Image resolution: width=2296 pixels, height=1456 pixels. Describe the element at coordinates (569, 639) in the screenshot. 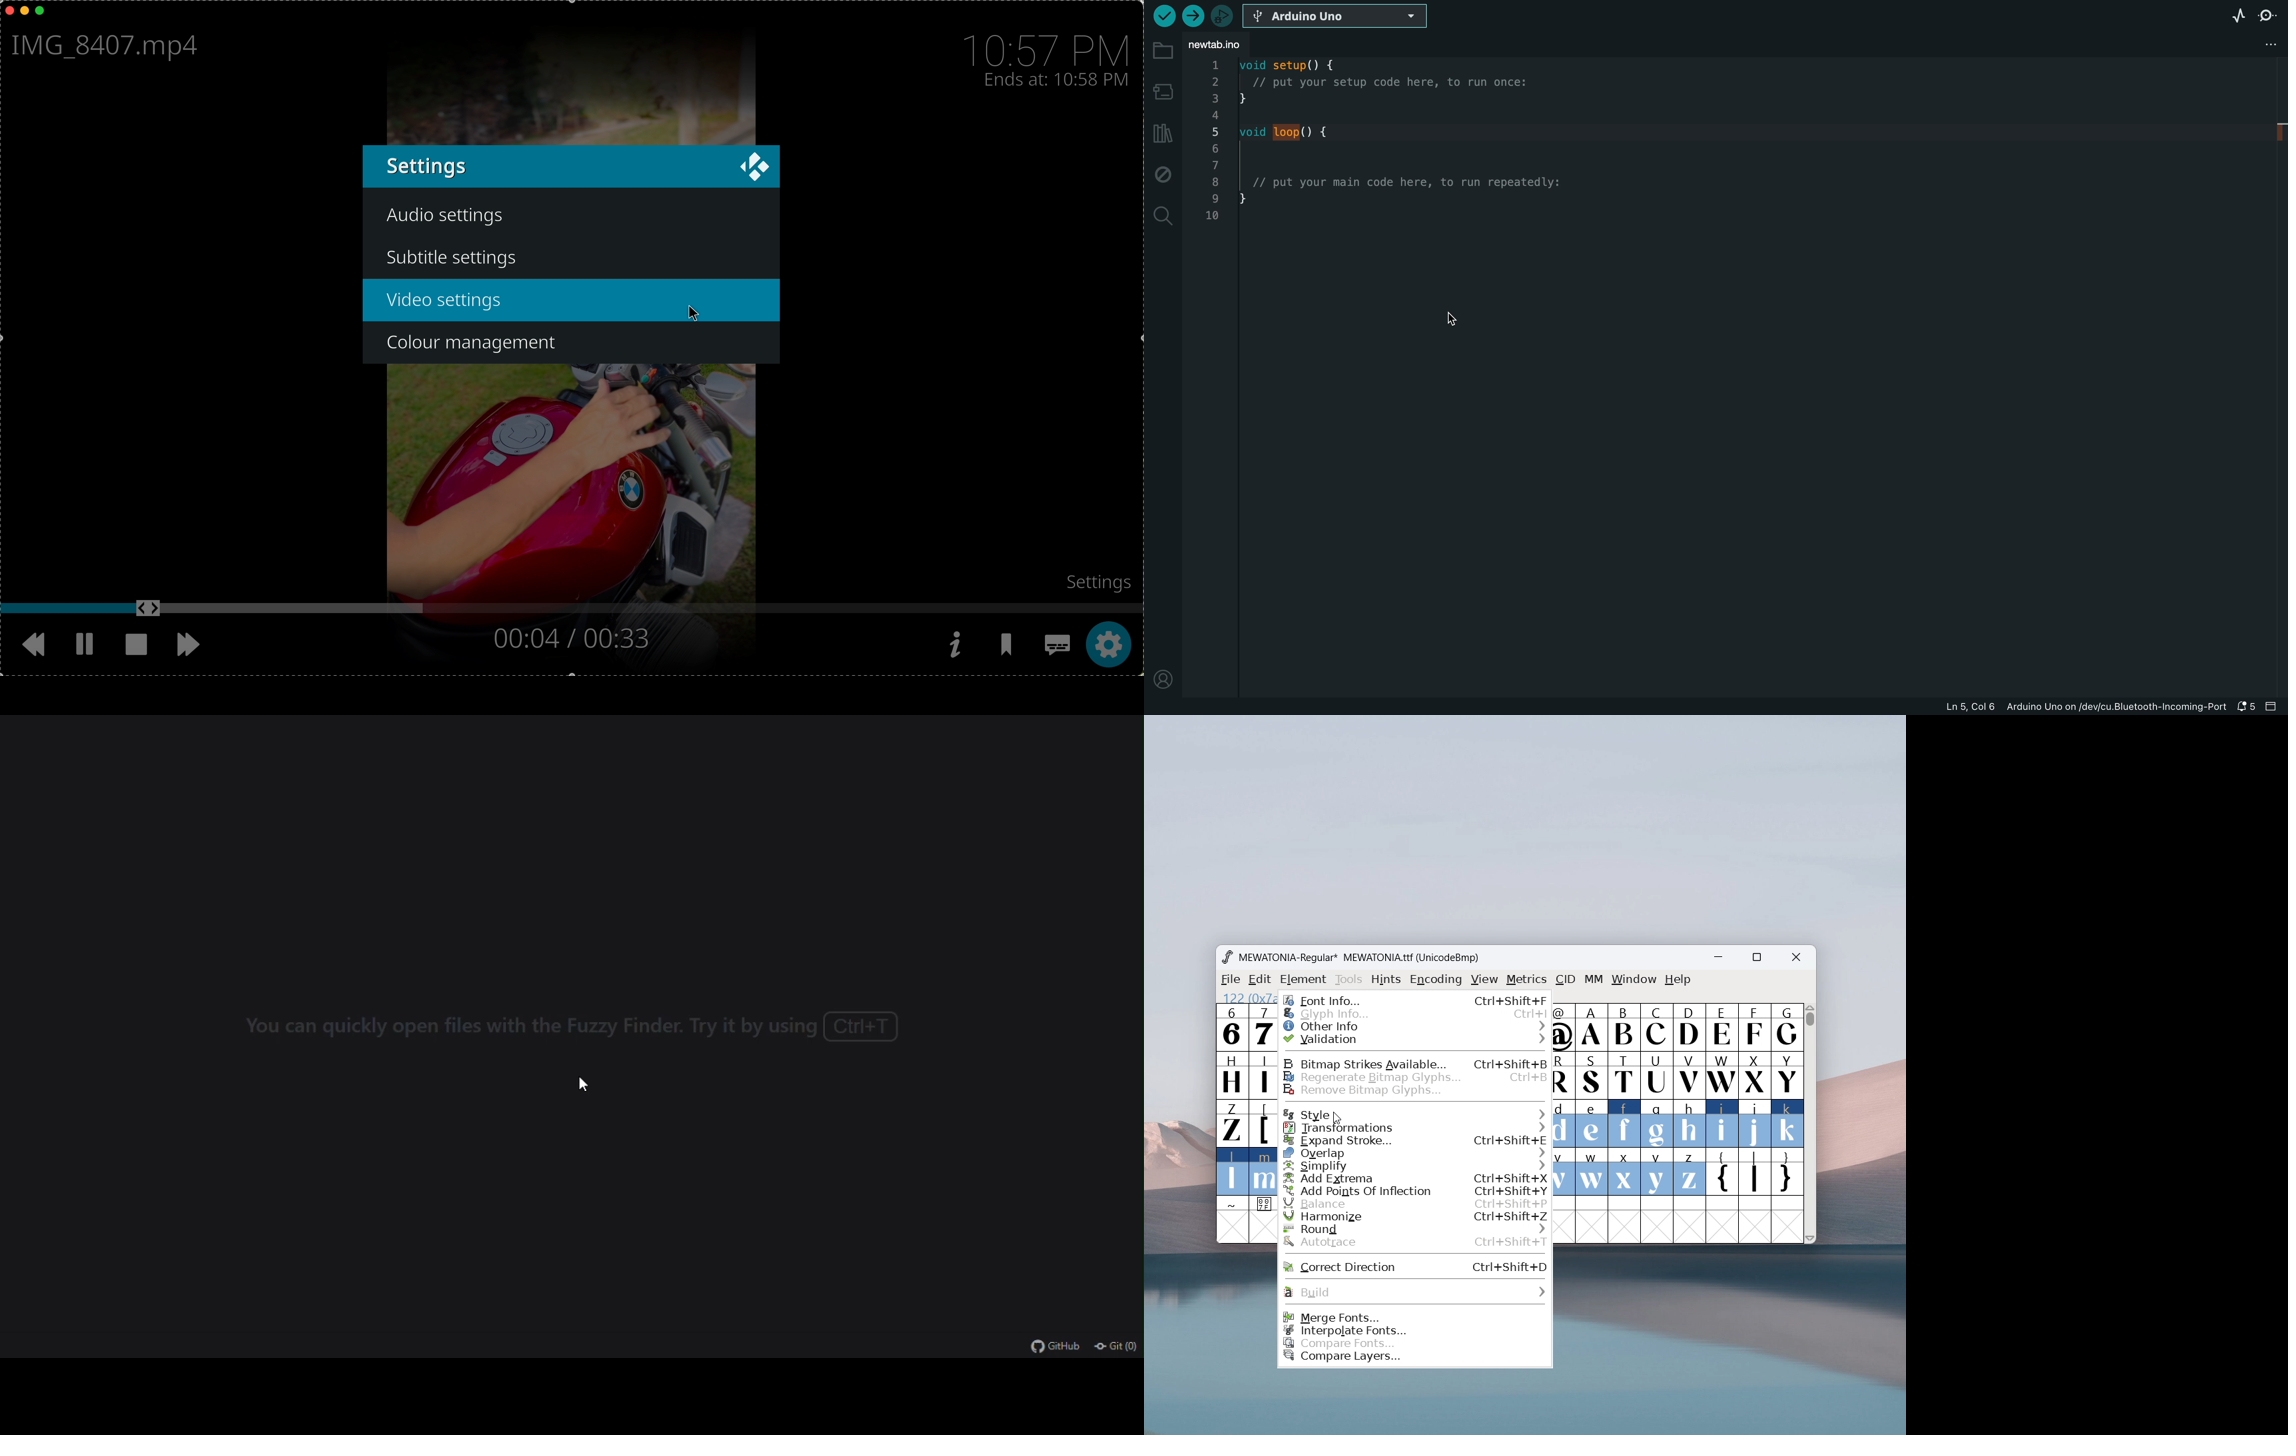

I see `00:04/00:33` at that location.